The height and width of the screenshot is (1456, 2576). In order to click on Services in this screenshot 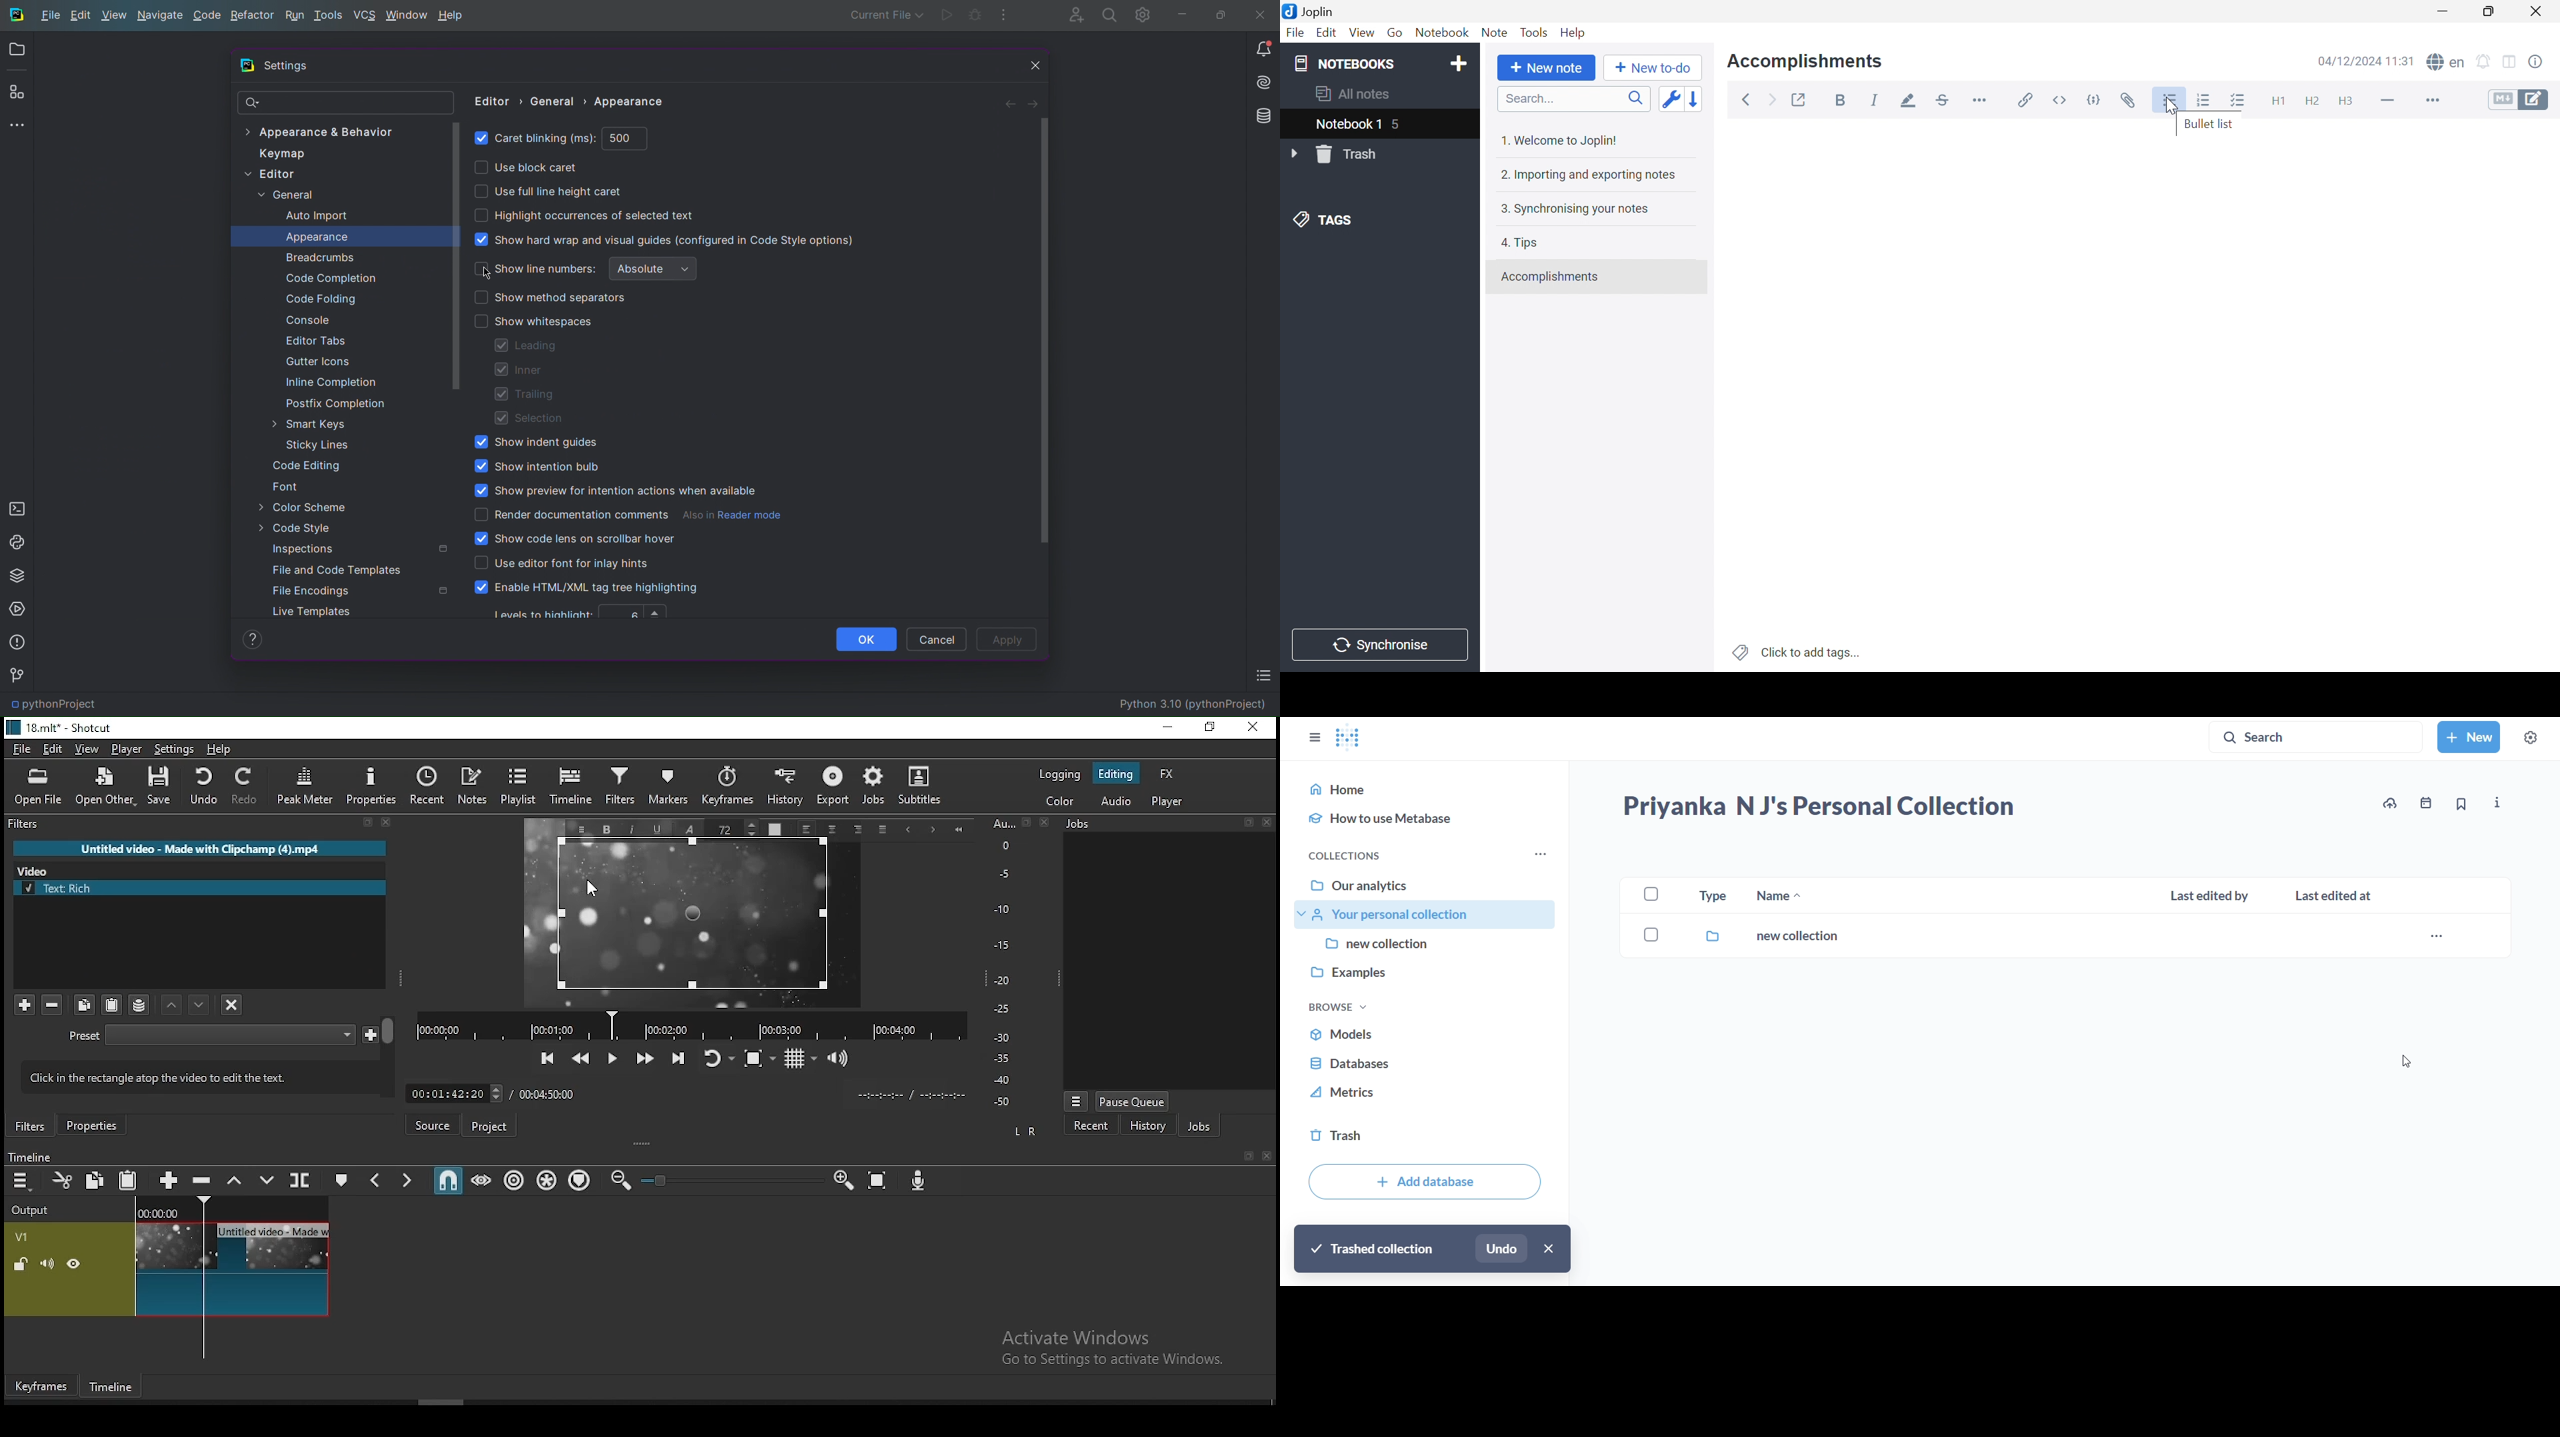, I will do `click(19, 609)`.